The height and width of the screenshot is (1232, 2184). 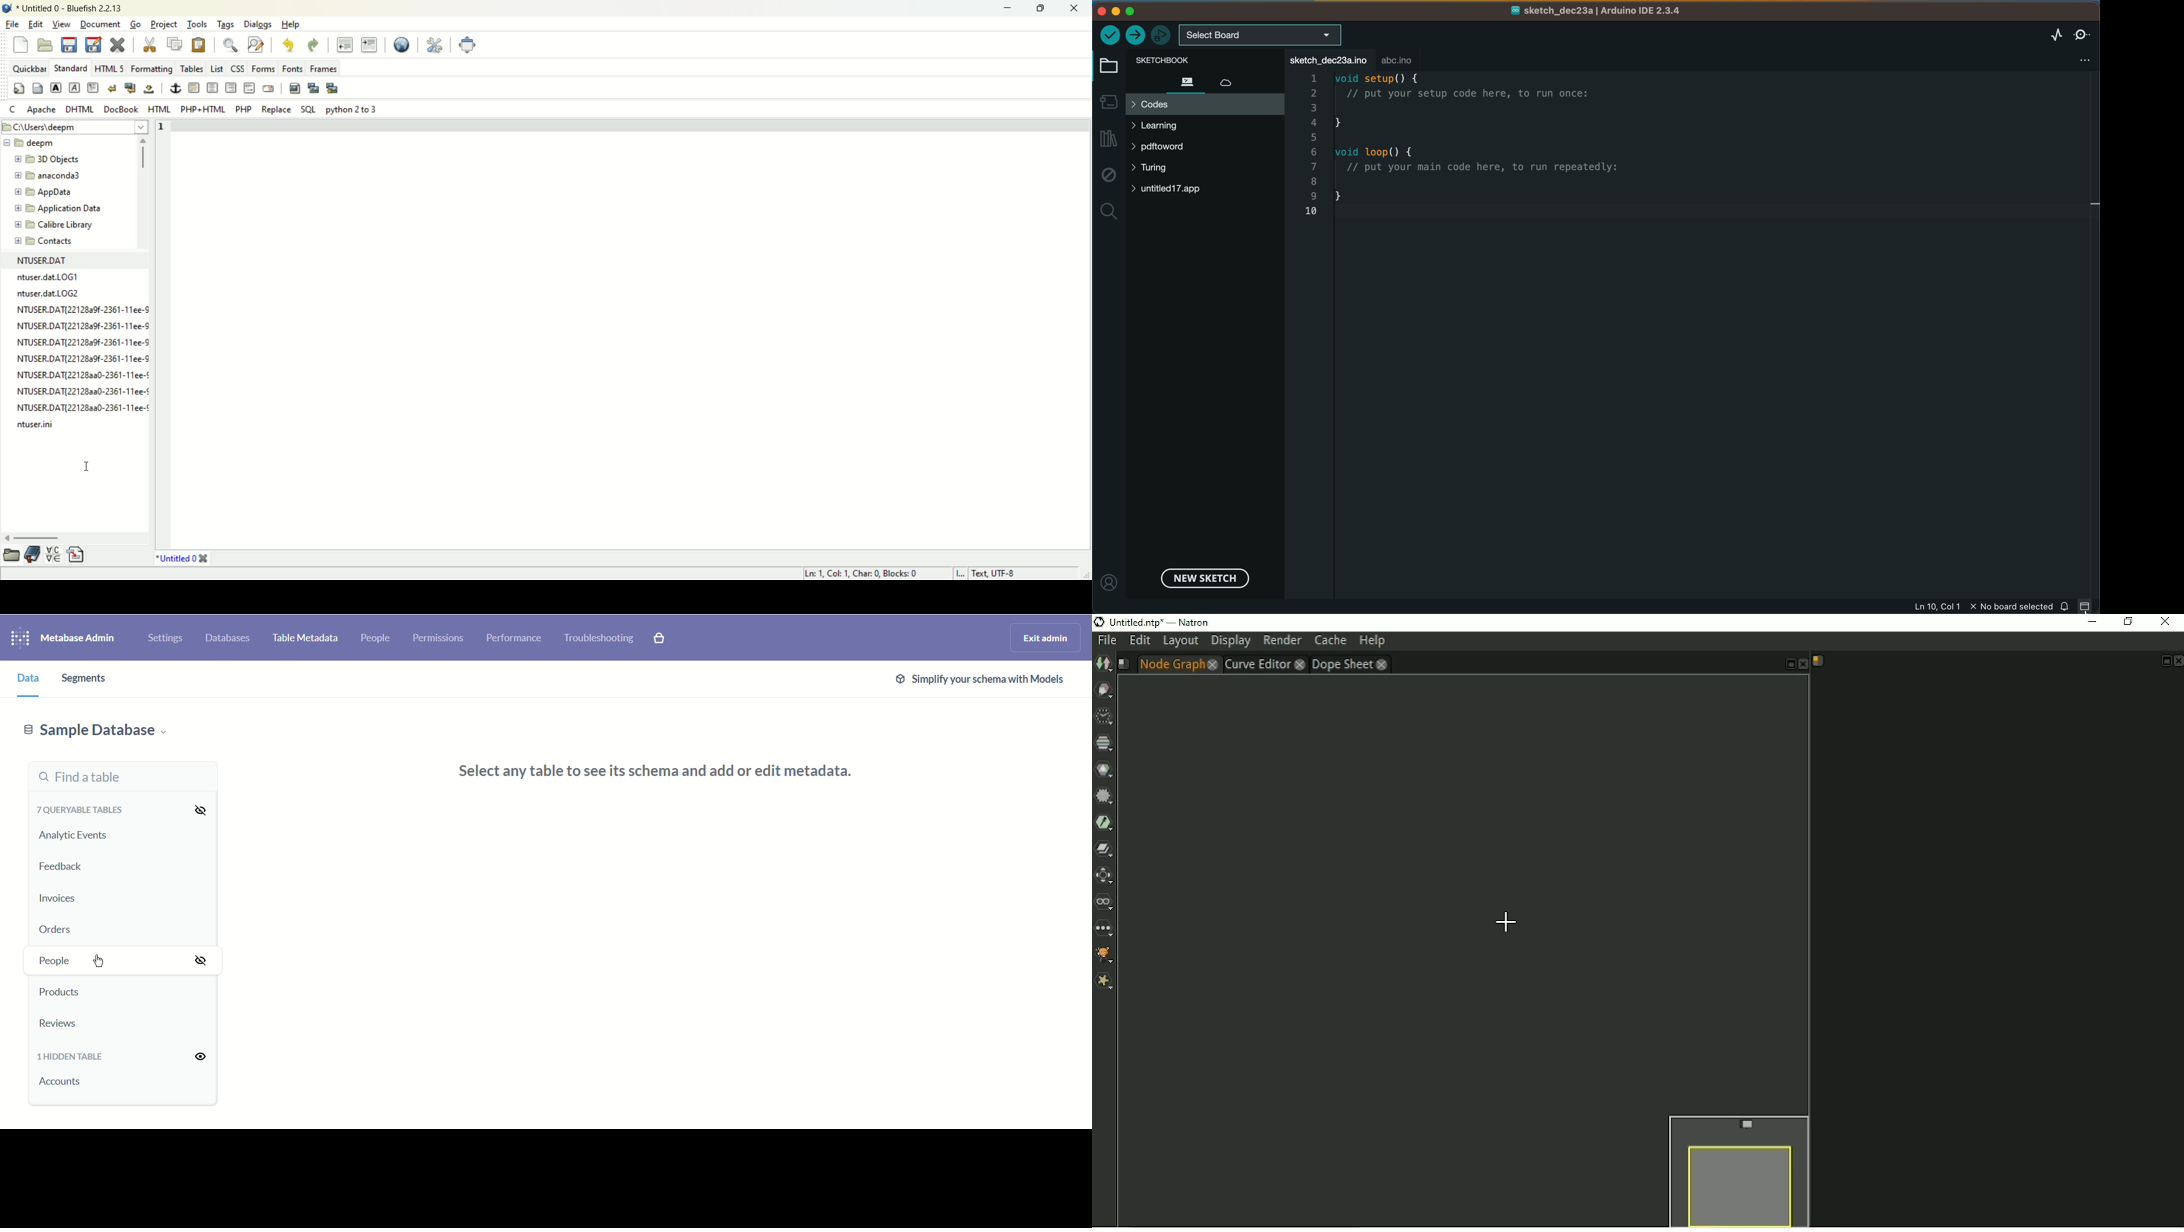 I want to click on insert thumbnail, so click(x=315, y=89).